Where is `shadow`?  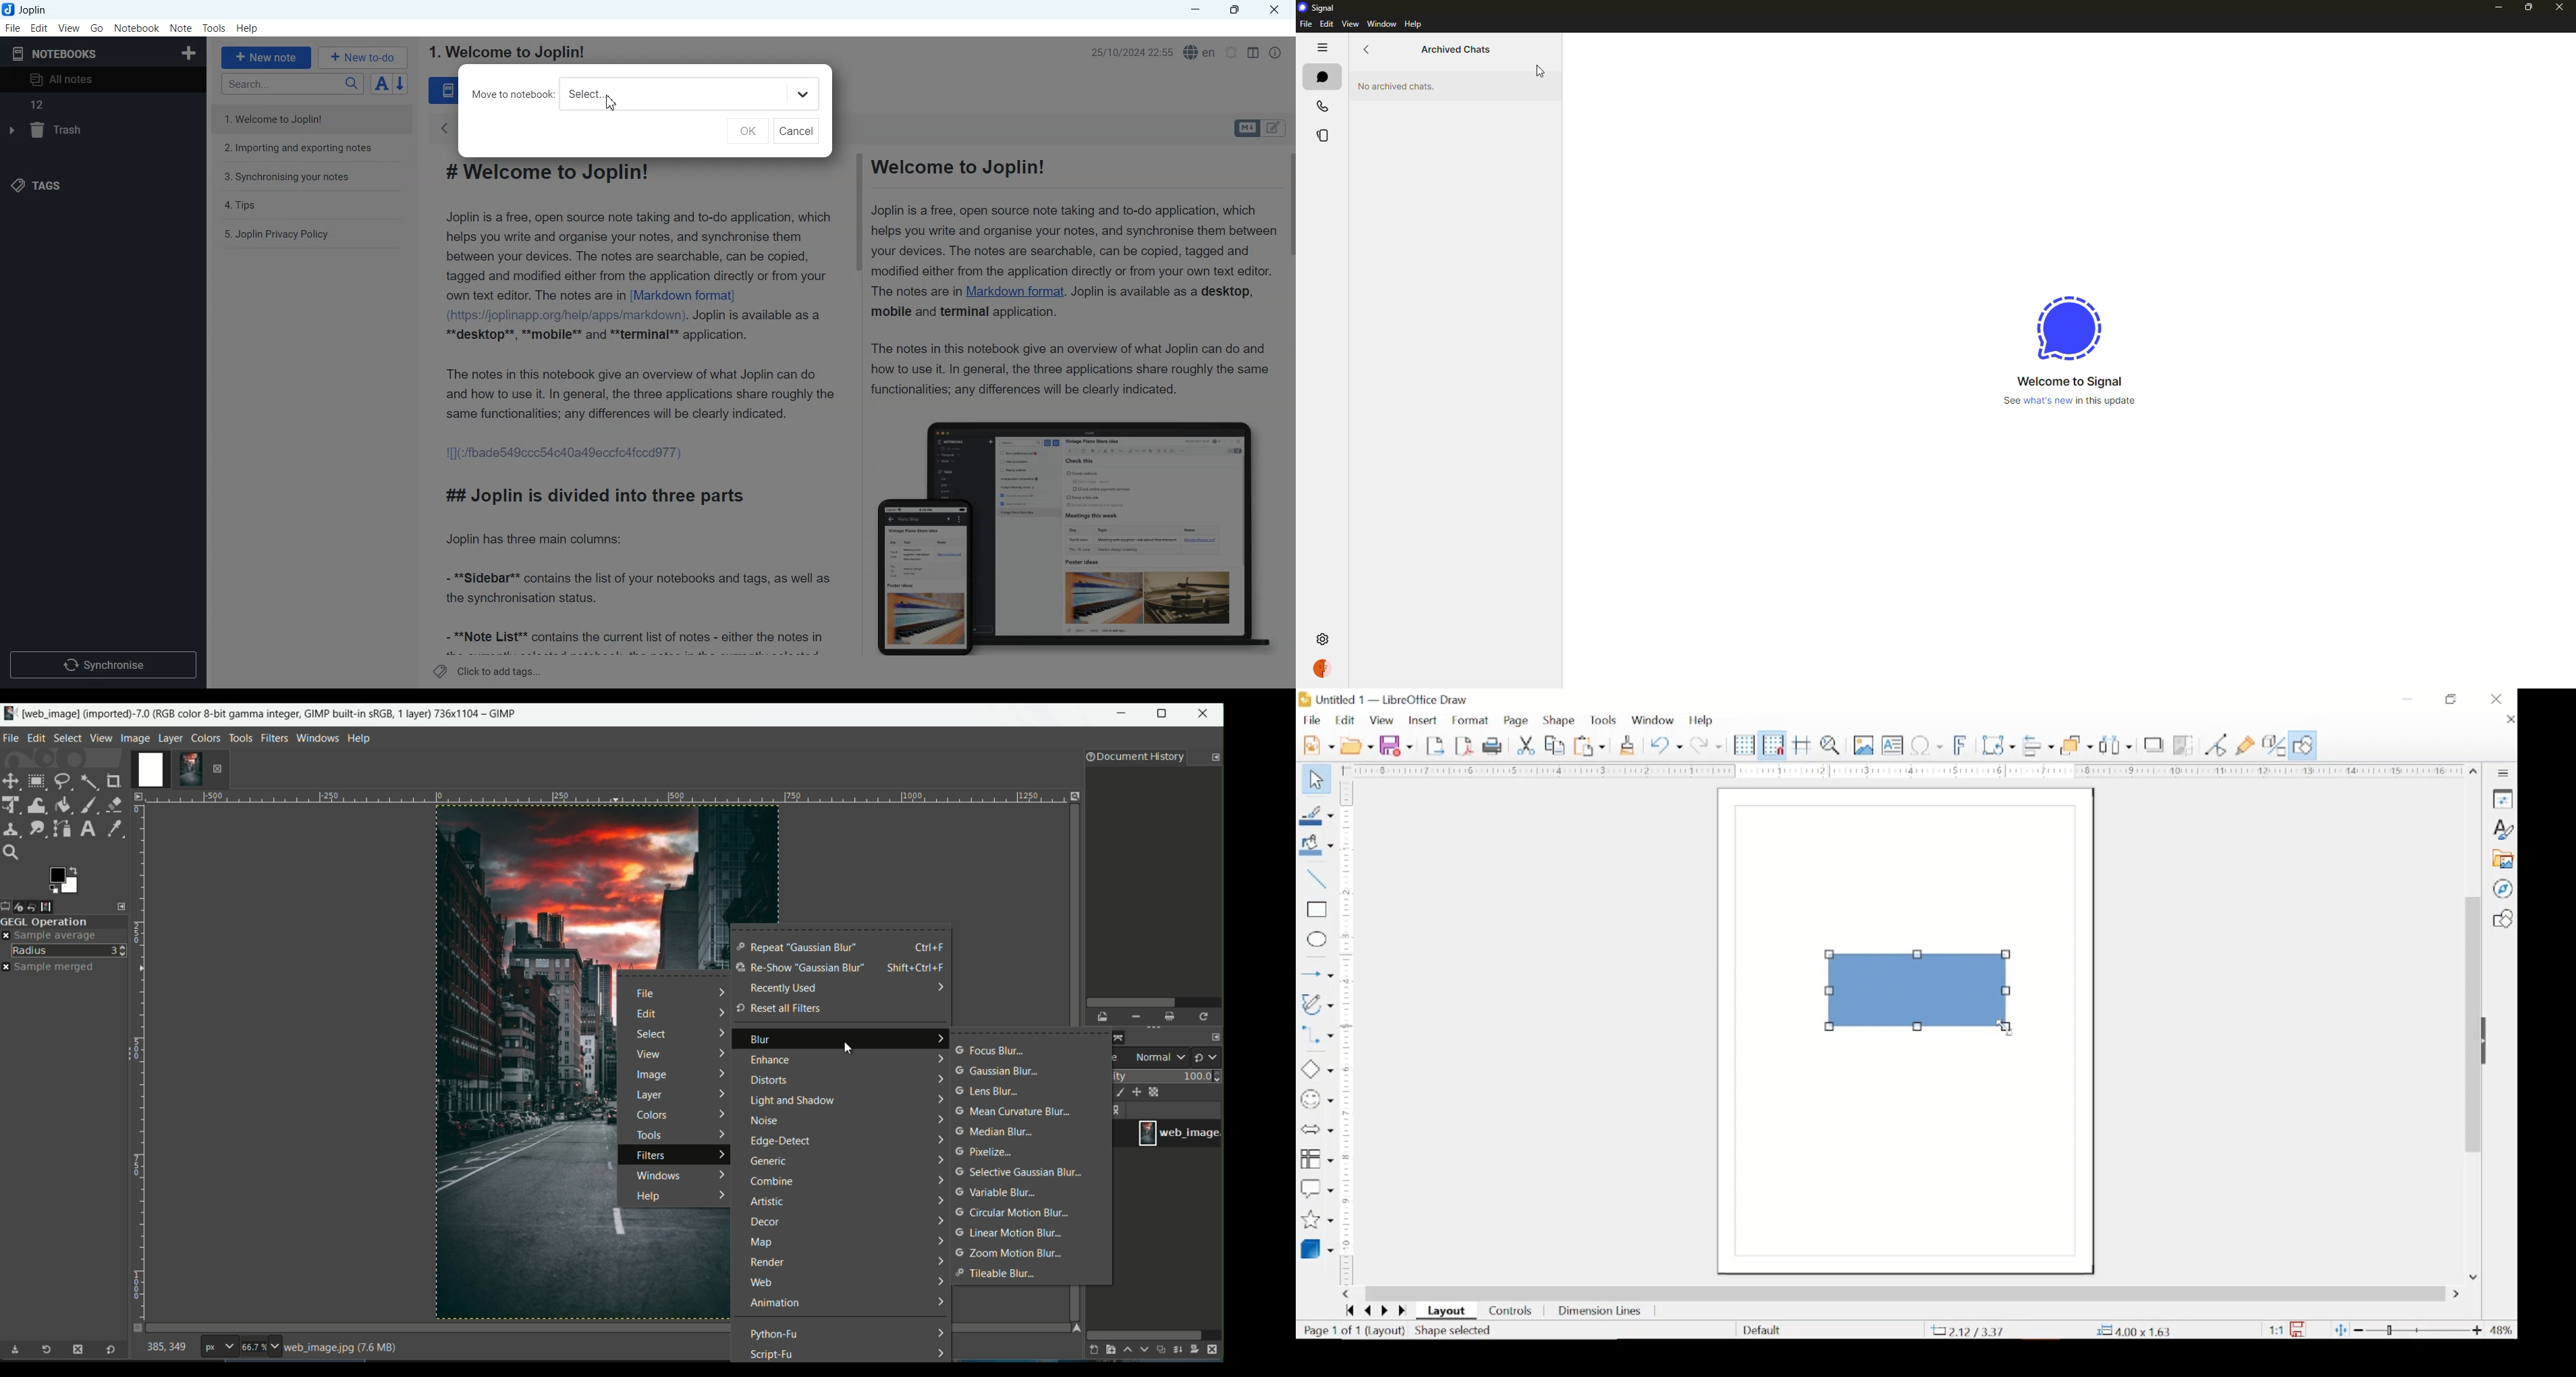 shadow is located at coordinates (2154, 745).